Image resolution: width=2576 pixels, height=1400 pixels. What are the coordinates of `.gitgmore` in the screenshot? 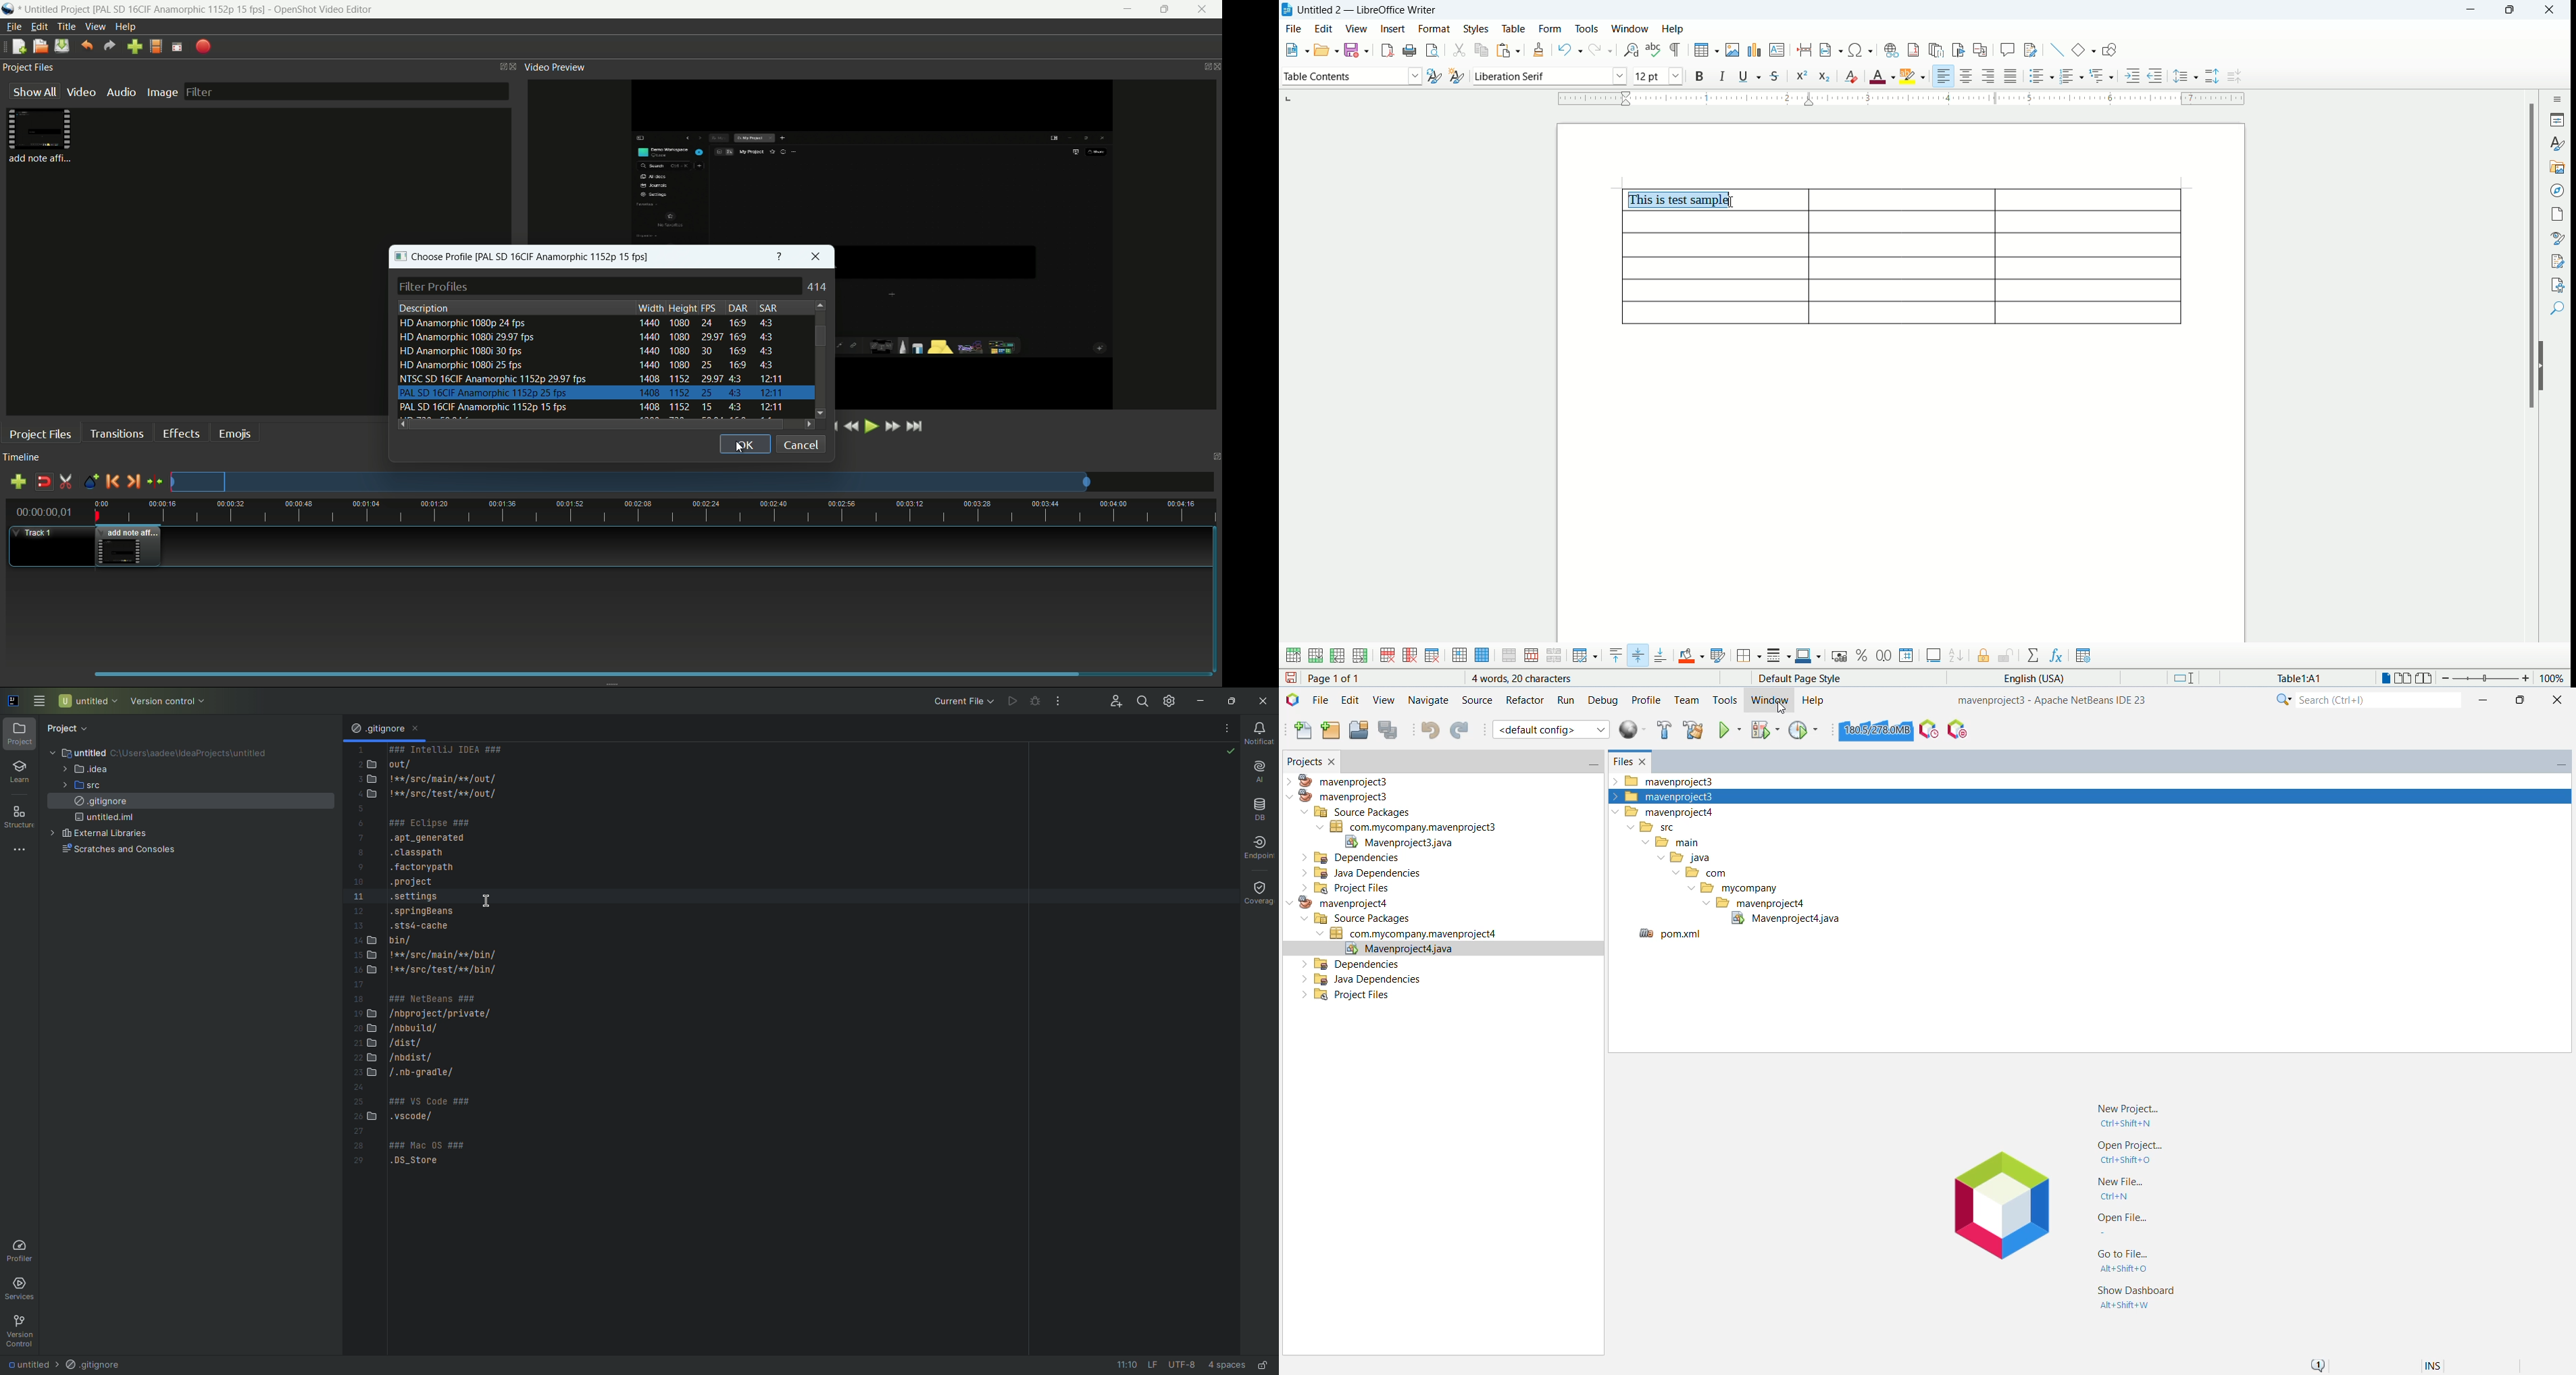 It's located at (94, 1365).